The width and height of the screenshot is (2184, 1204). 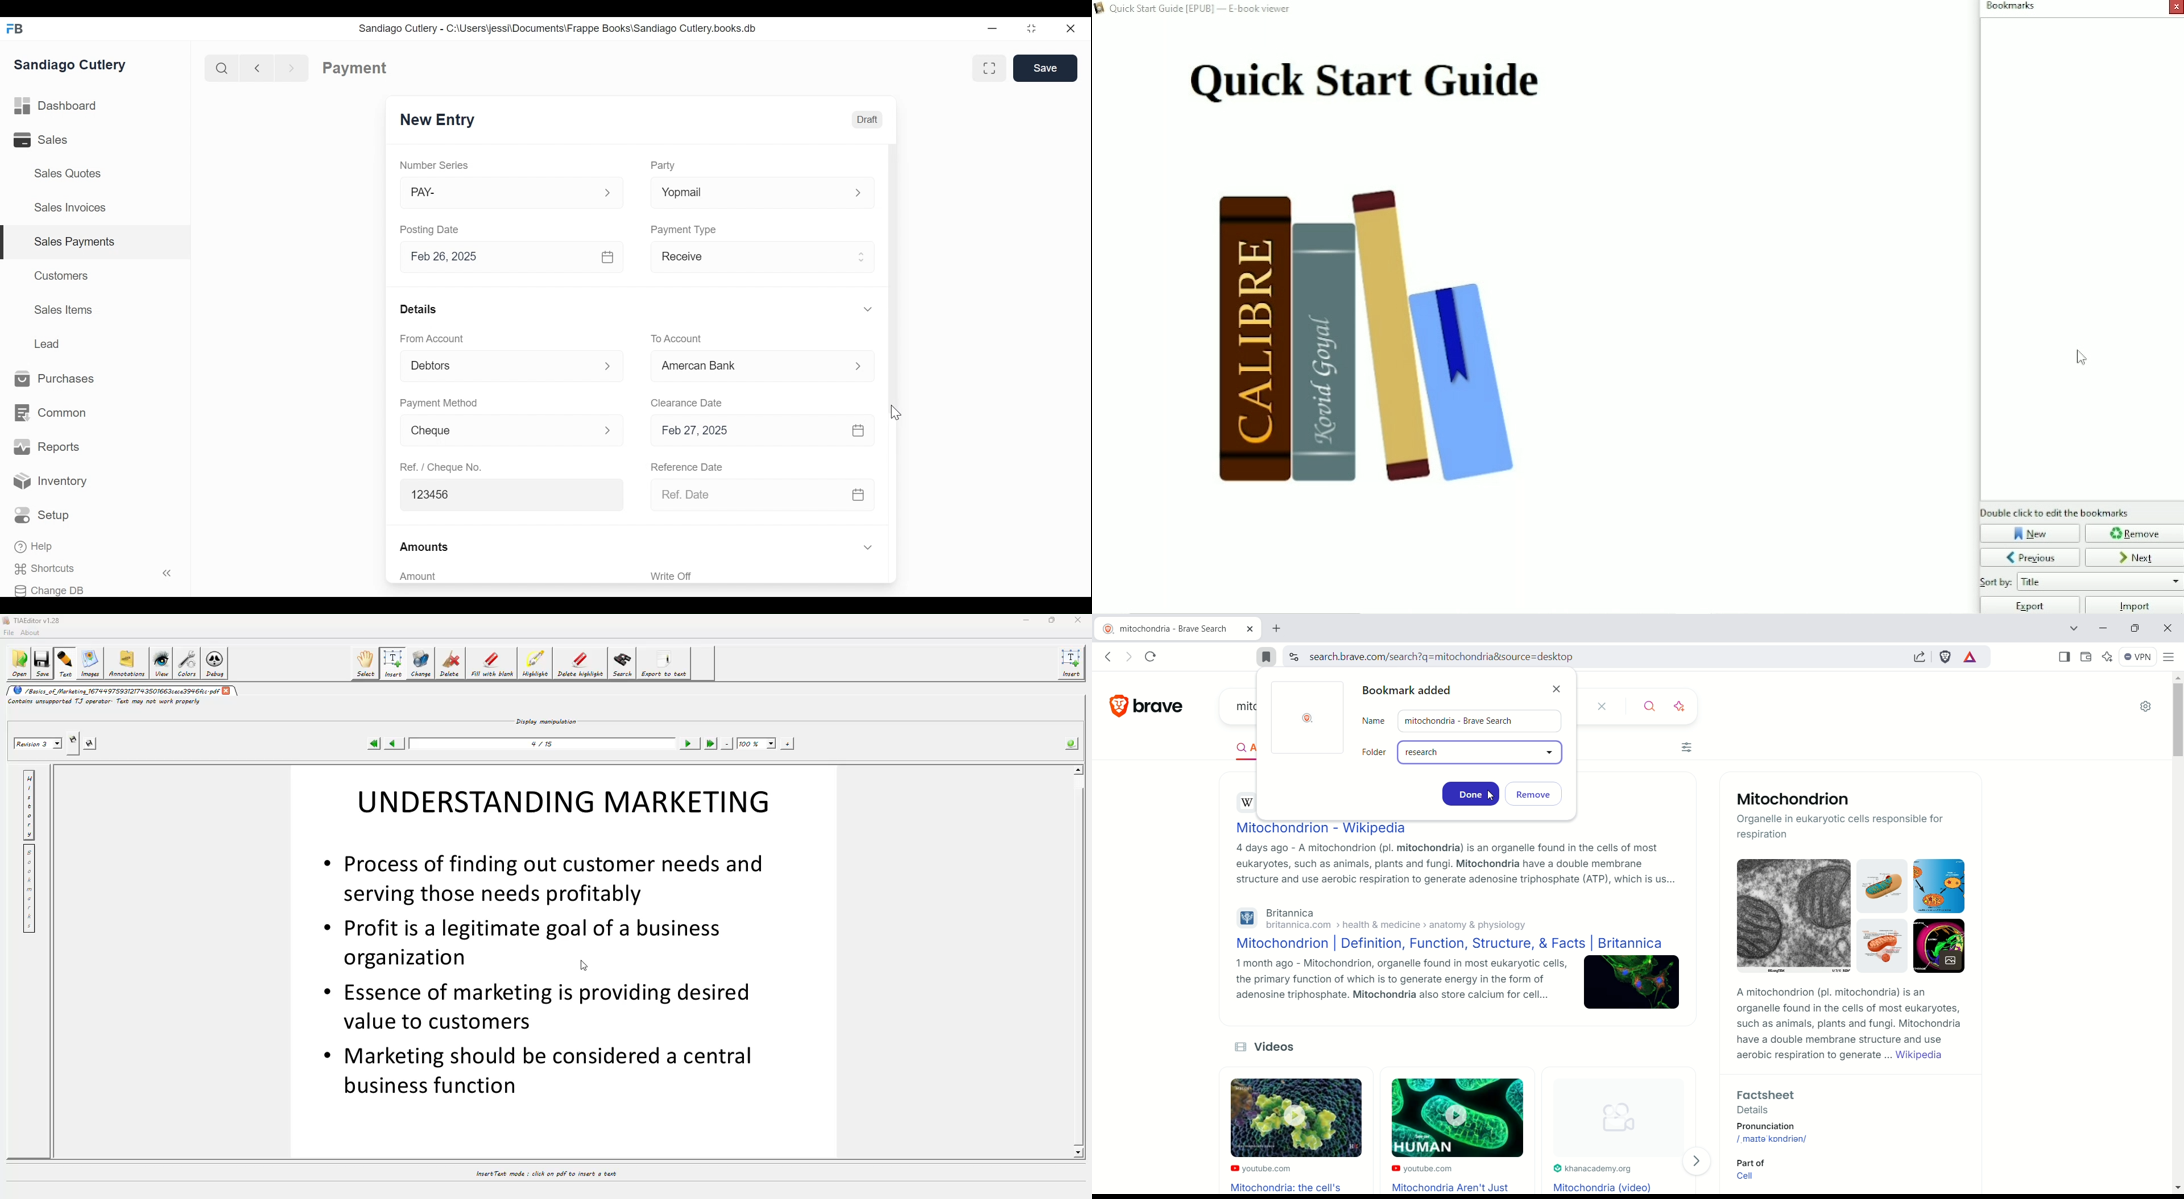 What do you see at coordinates (1032, 30) in the screenshot?
I see `Restore` at bounding box center [1032, 30].